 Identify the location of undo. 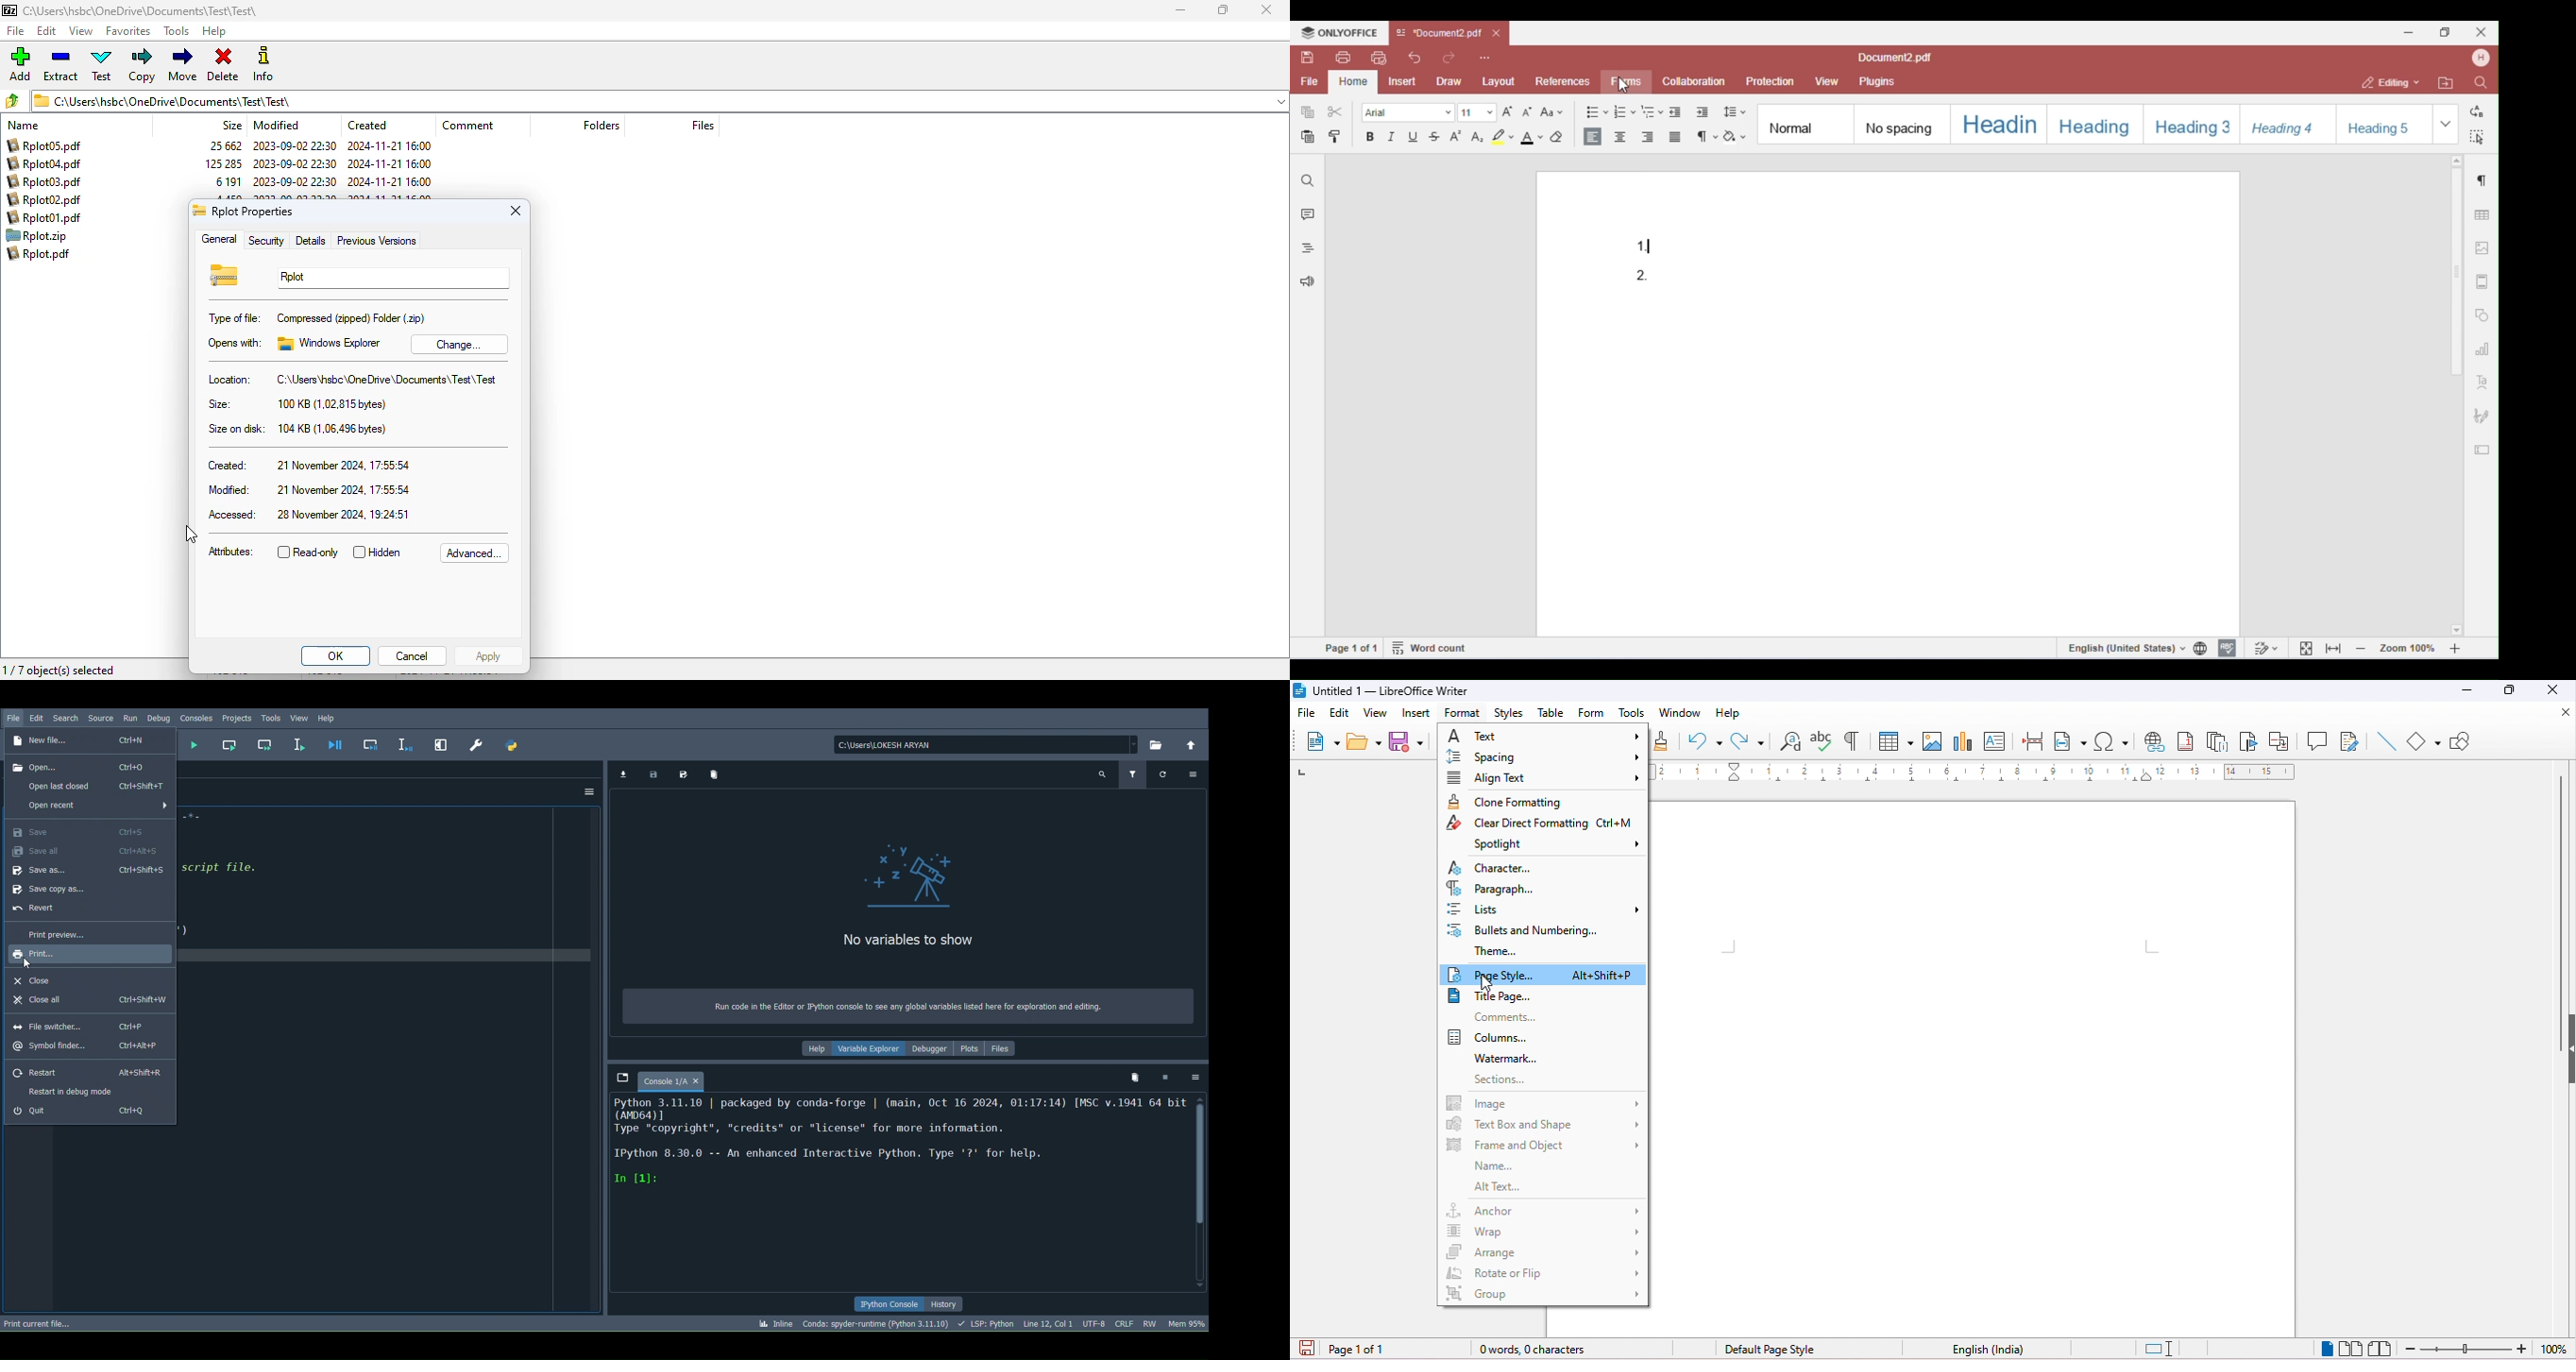
(1703, 740).